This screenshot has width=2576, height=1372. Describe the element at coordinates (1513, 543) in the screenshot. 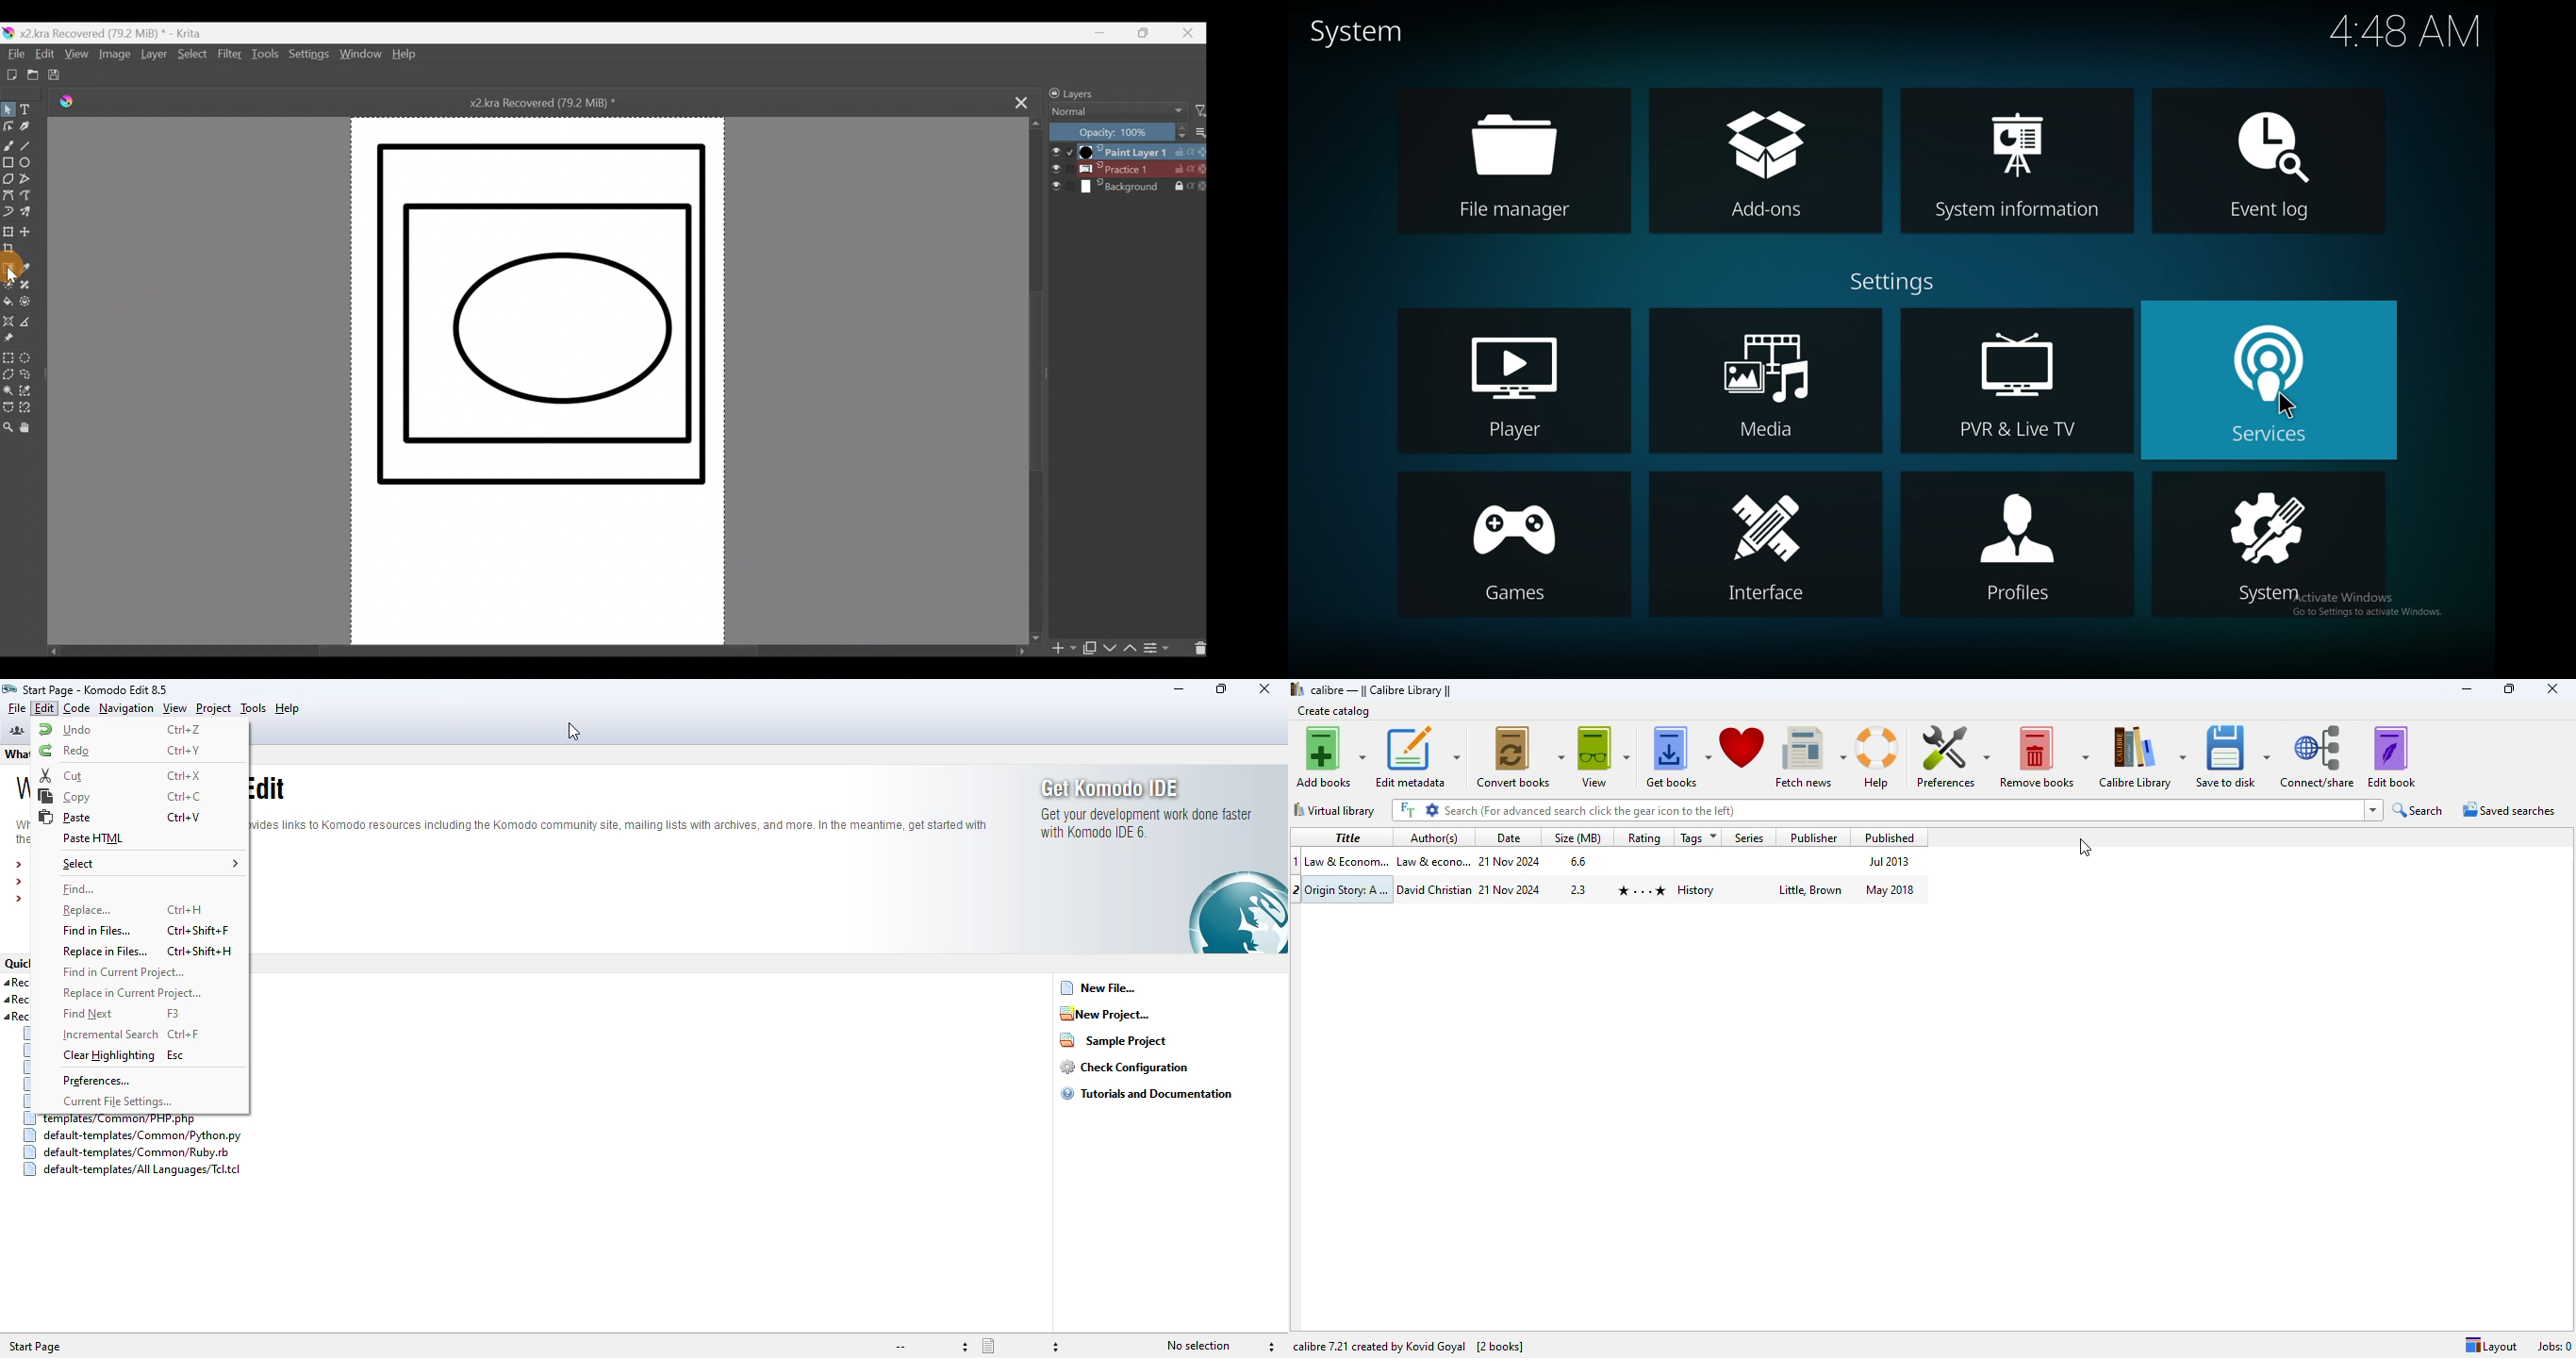

I see `games` at that location.